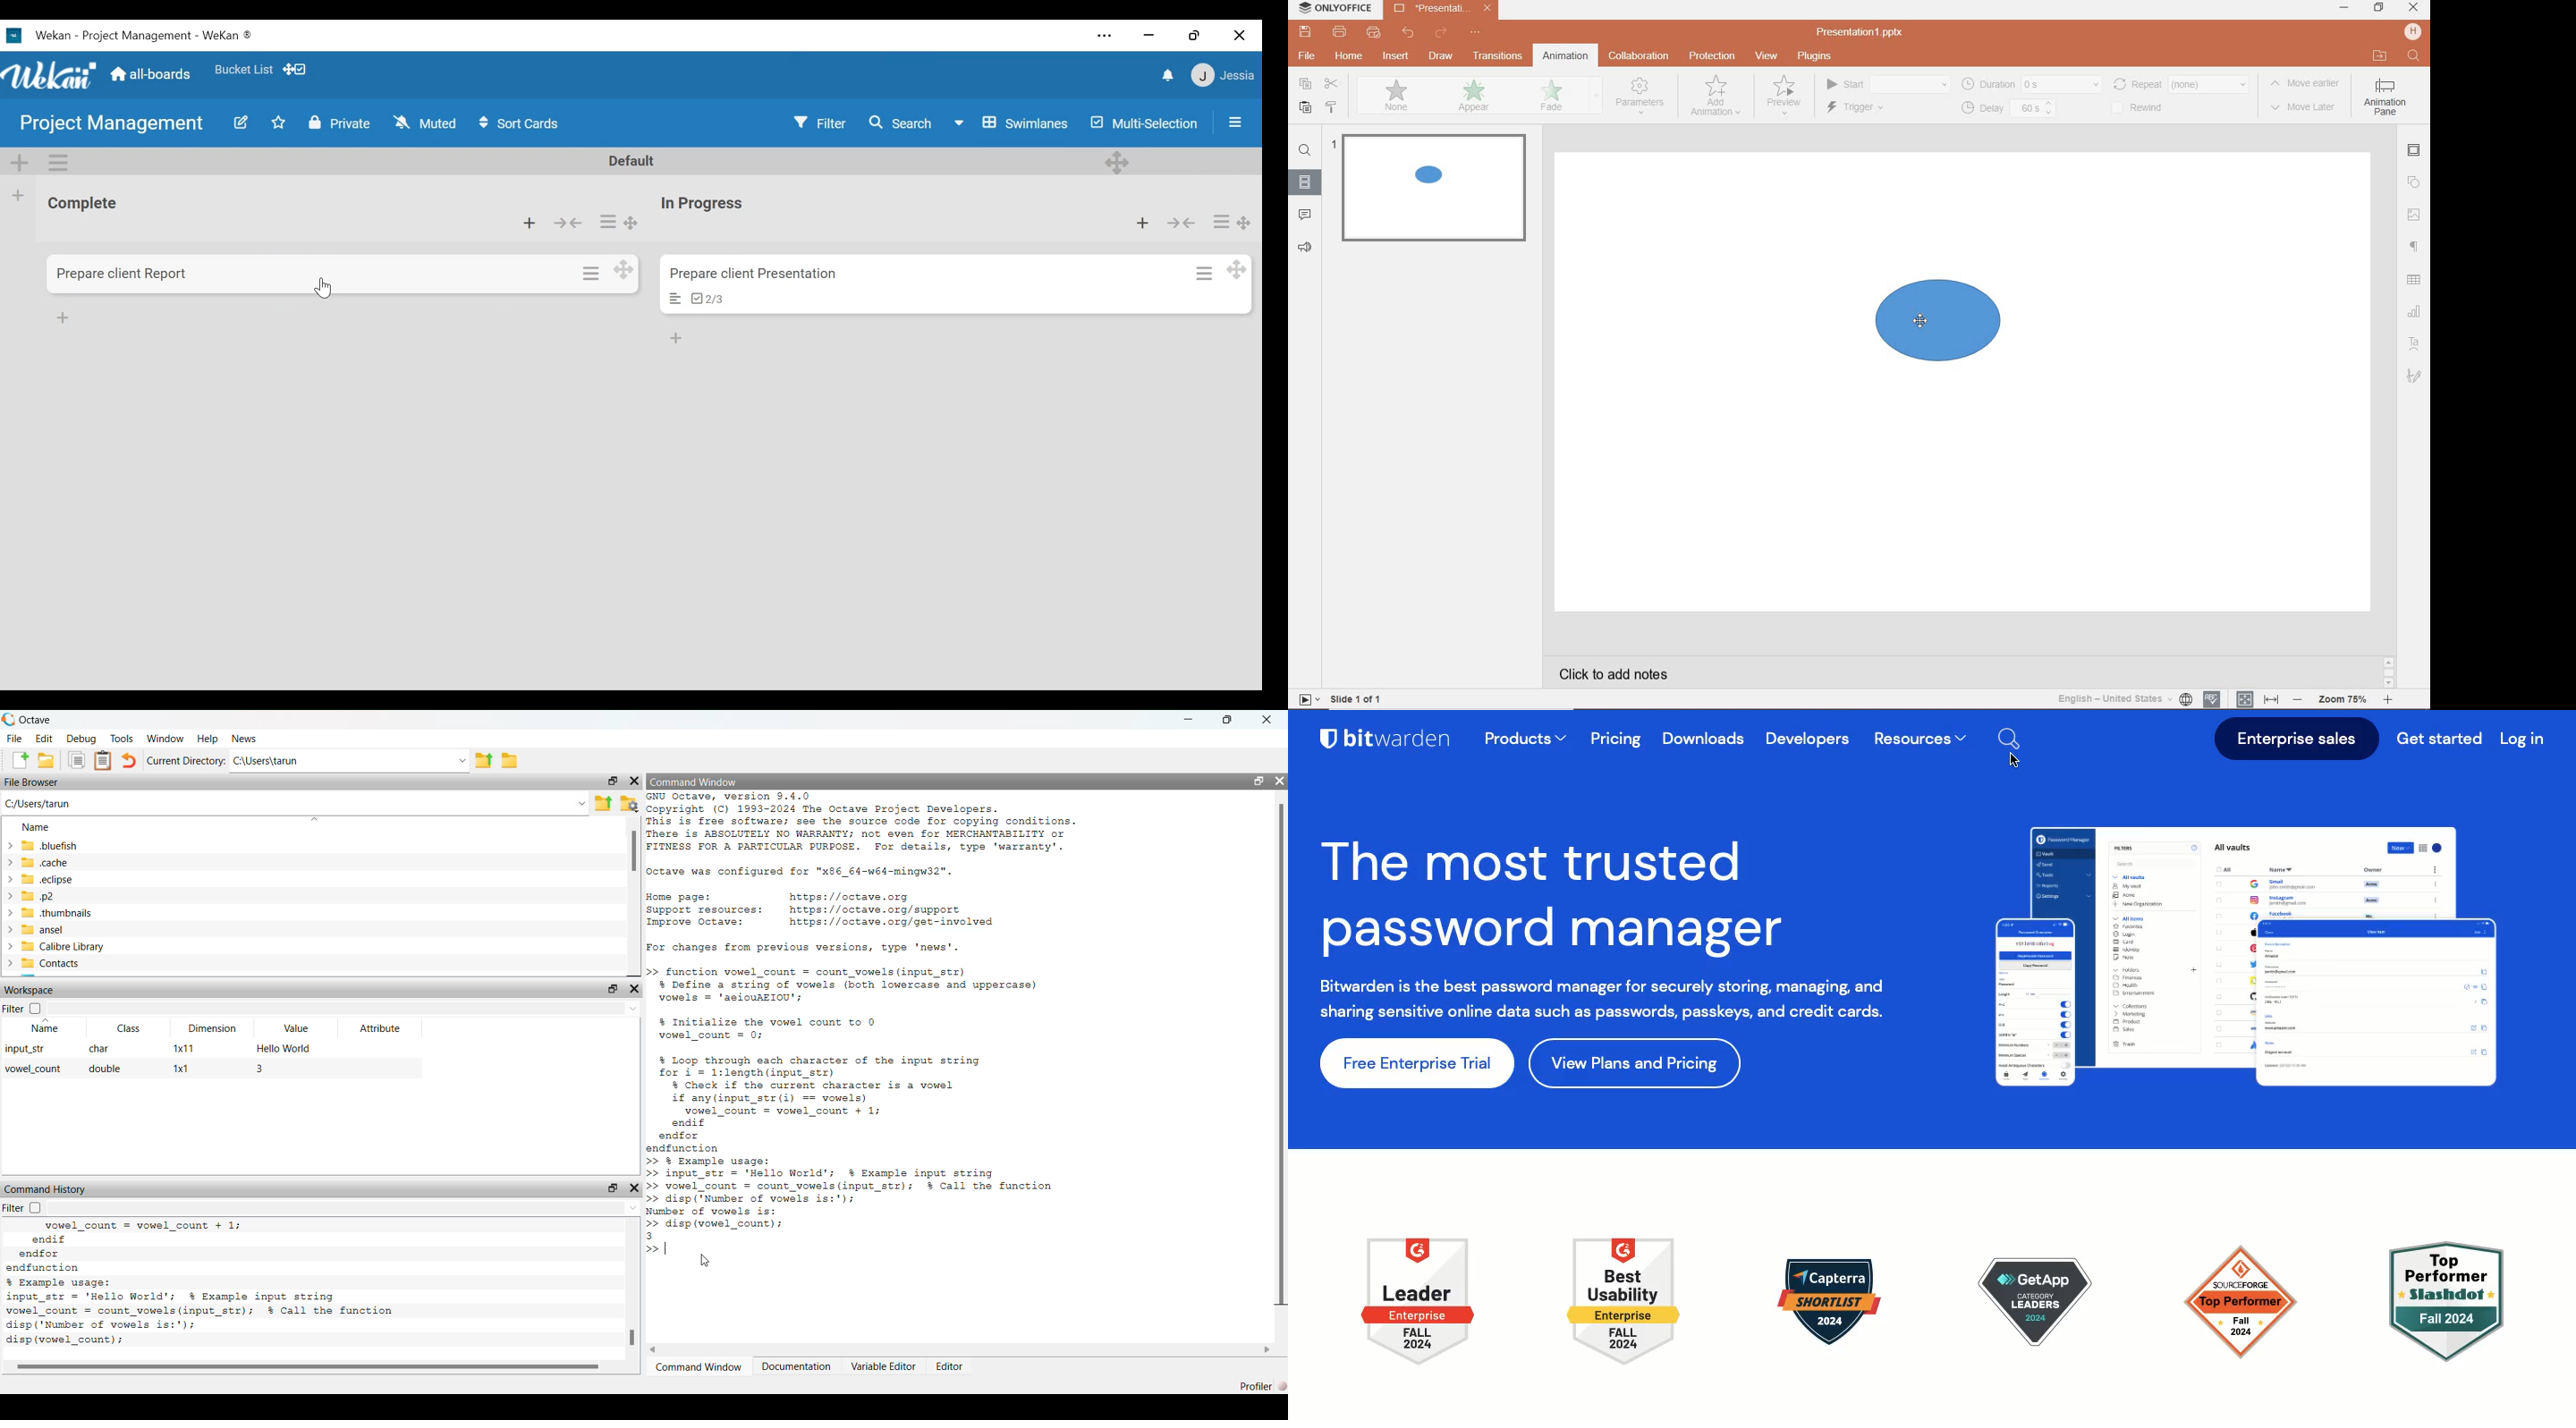  What do you see at coordinates (1332, 107) in the screenshot?
I see `COPY STYLE` at bounding box center [1332, 107].